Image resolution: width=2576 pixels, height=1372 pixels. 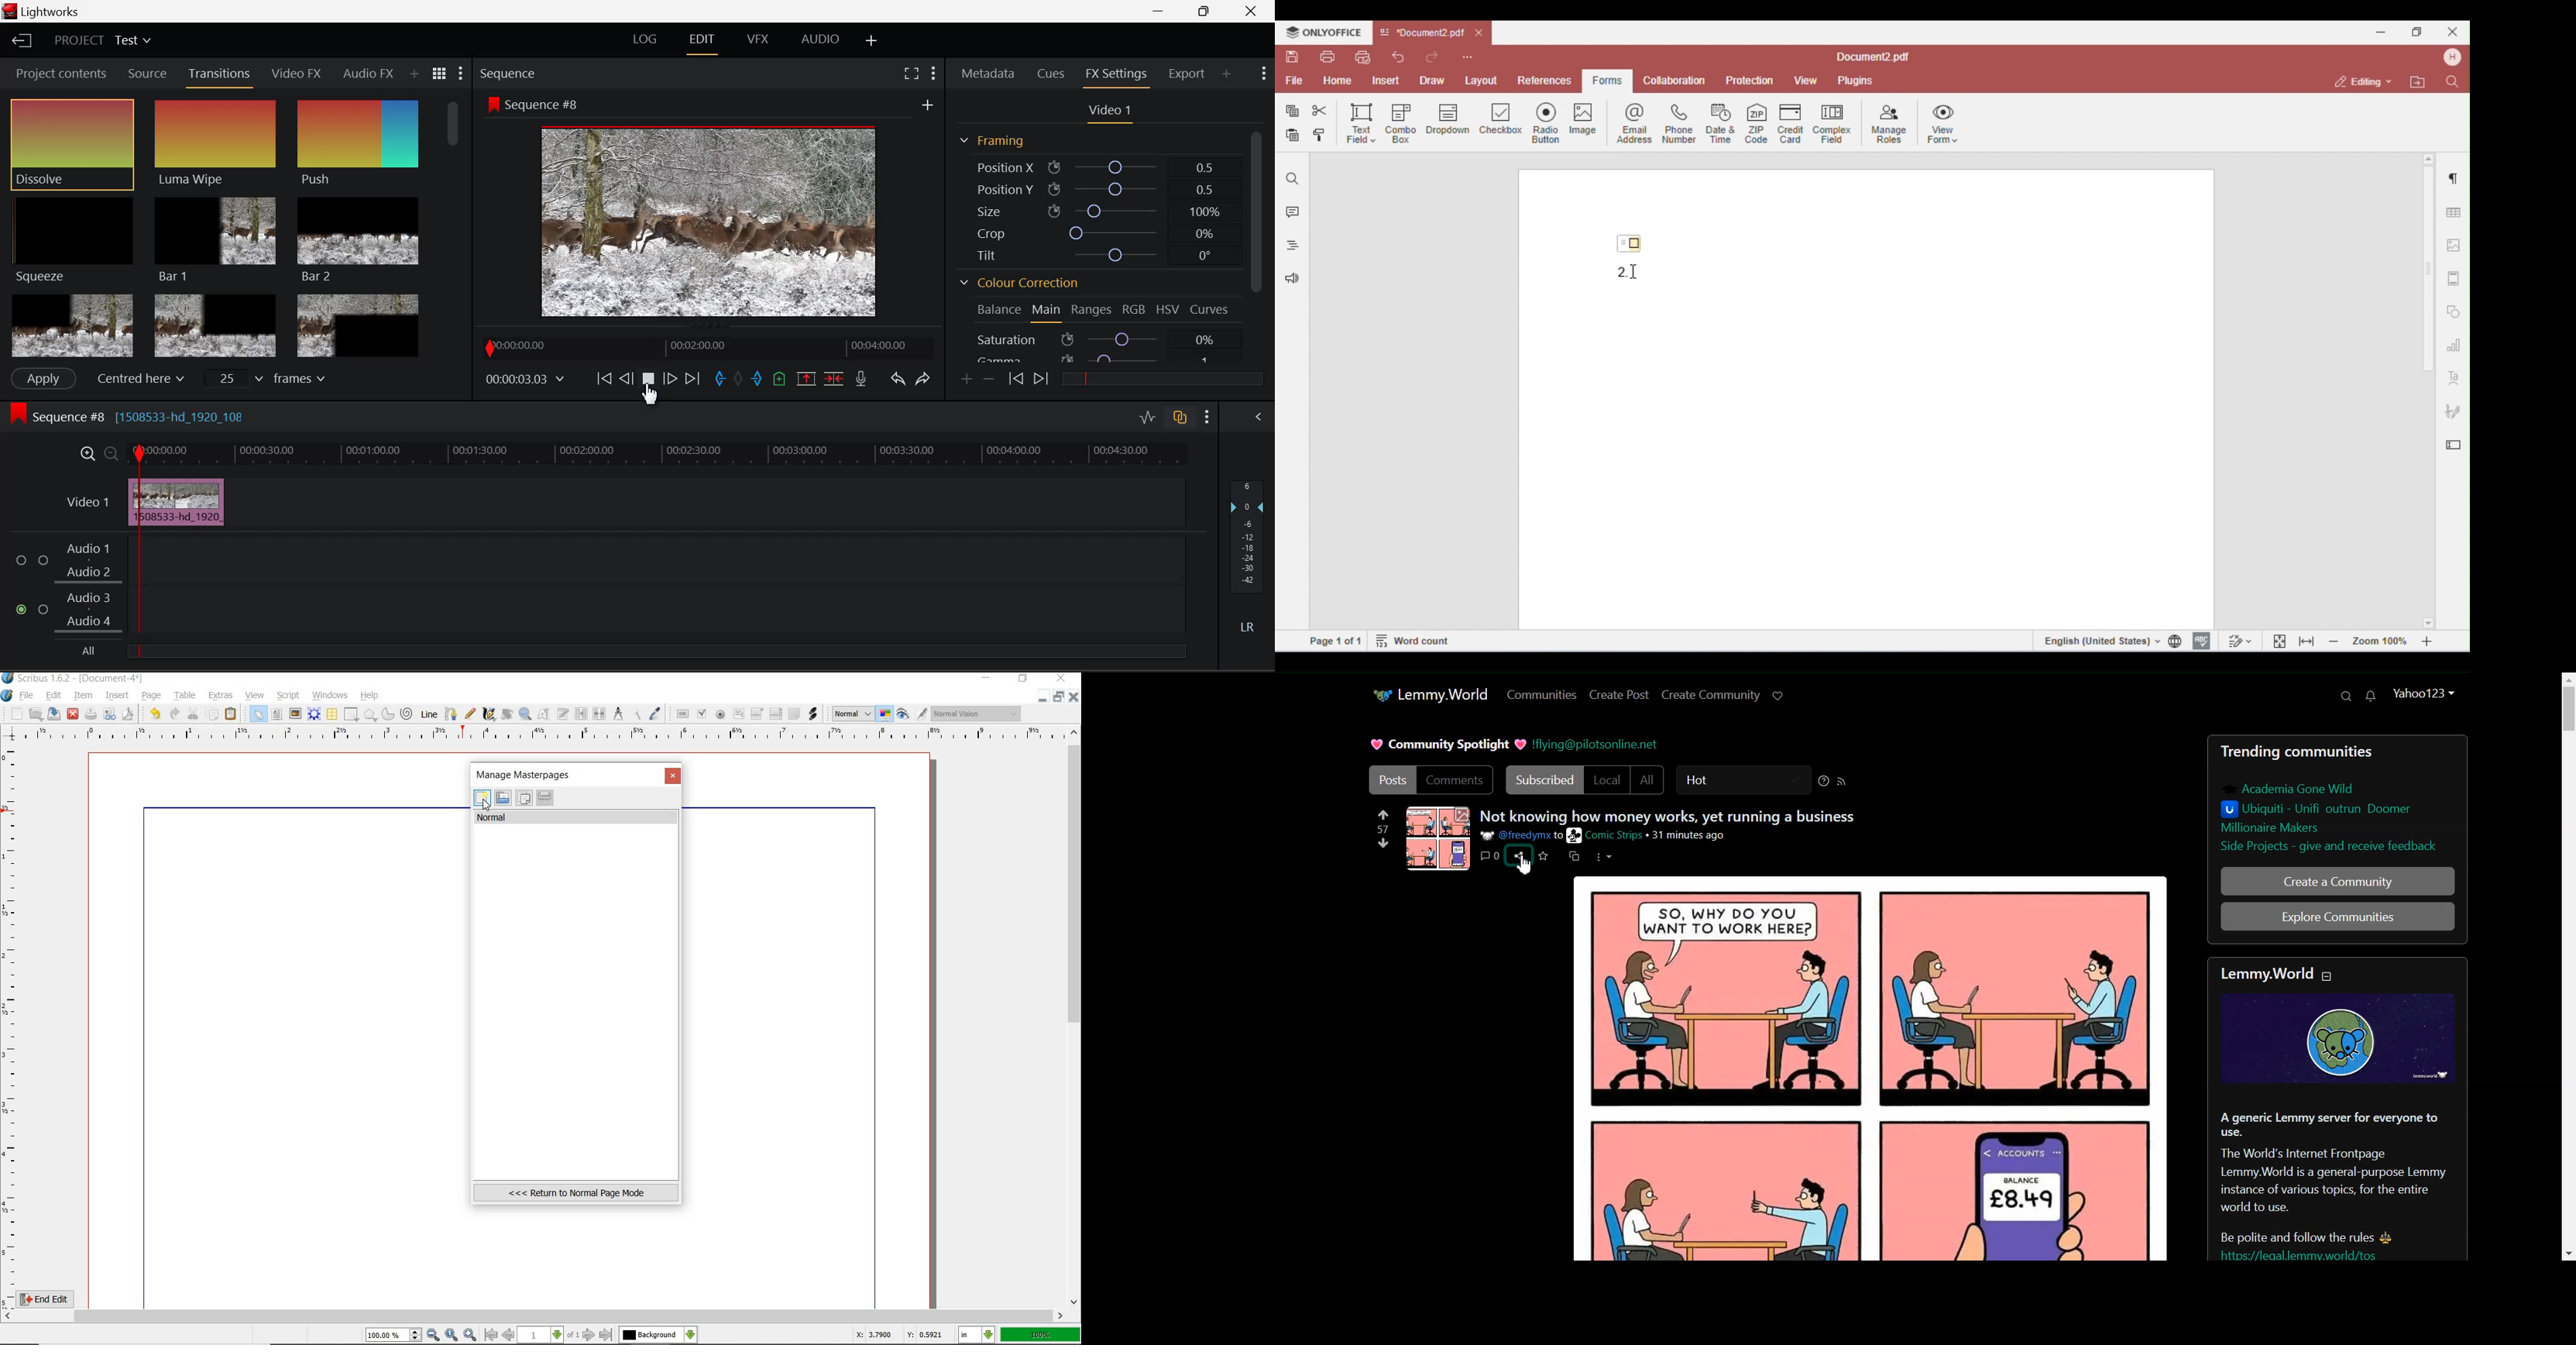 I want to click on Local, so click(x=1607, y=780).